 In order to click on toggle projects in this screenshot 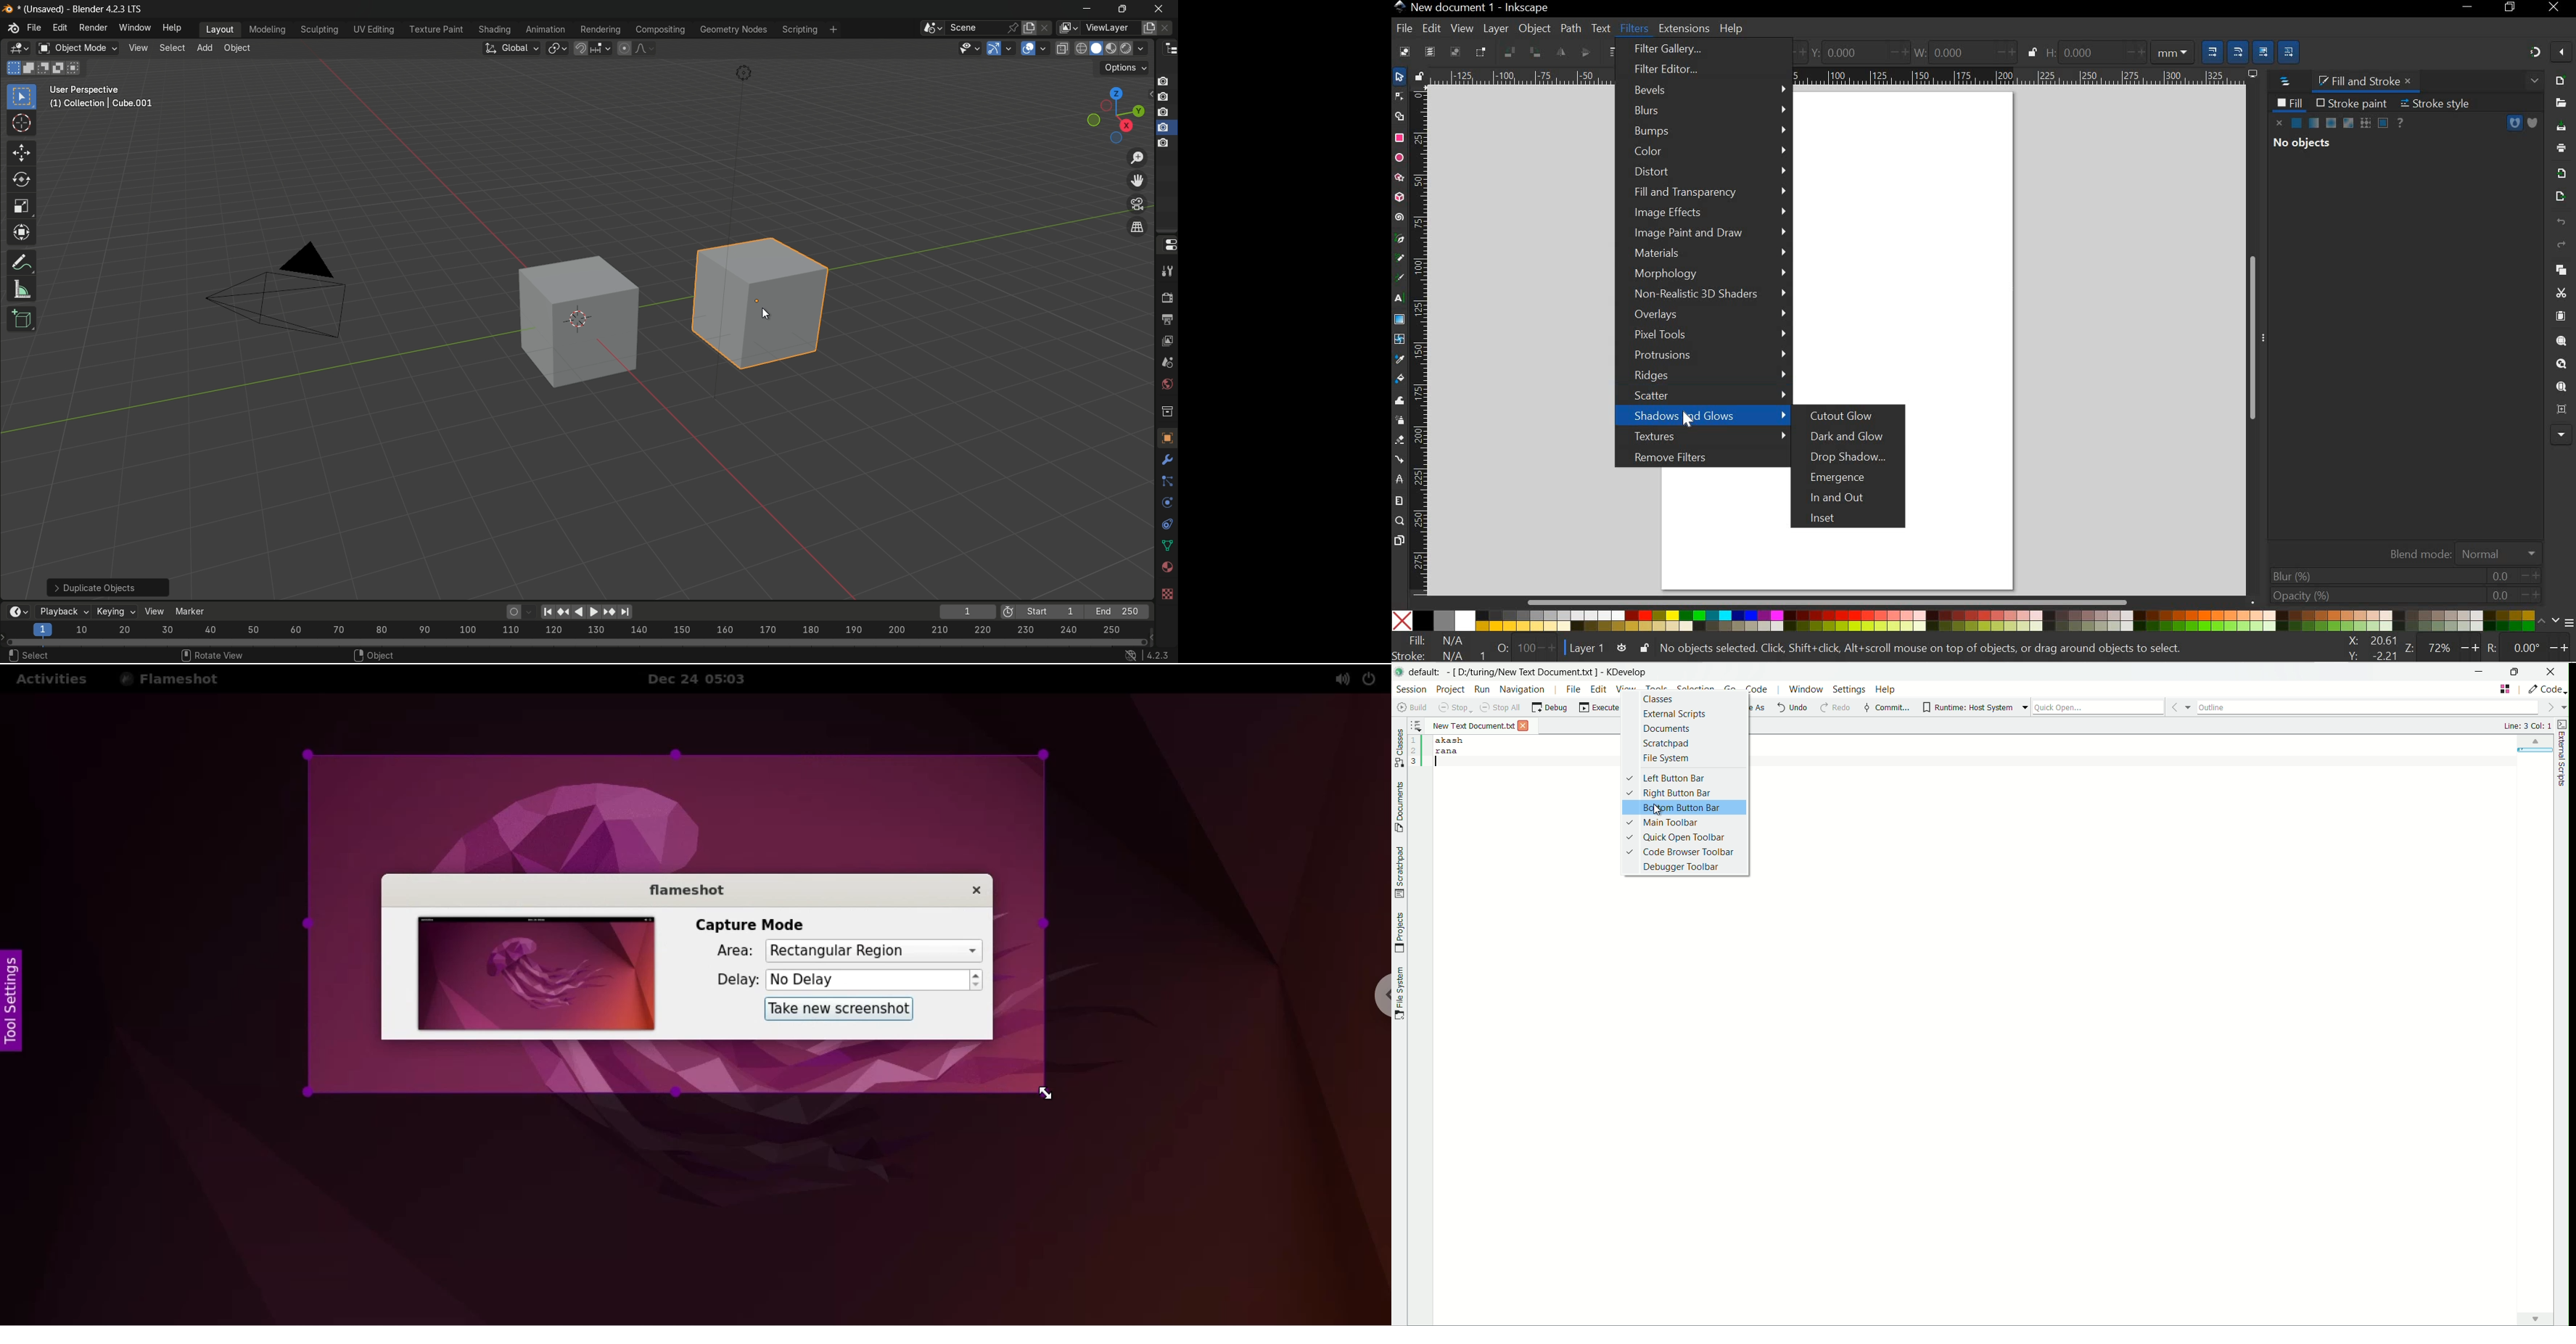, I will do `click(1399, 934)`.